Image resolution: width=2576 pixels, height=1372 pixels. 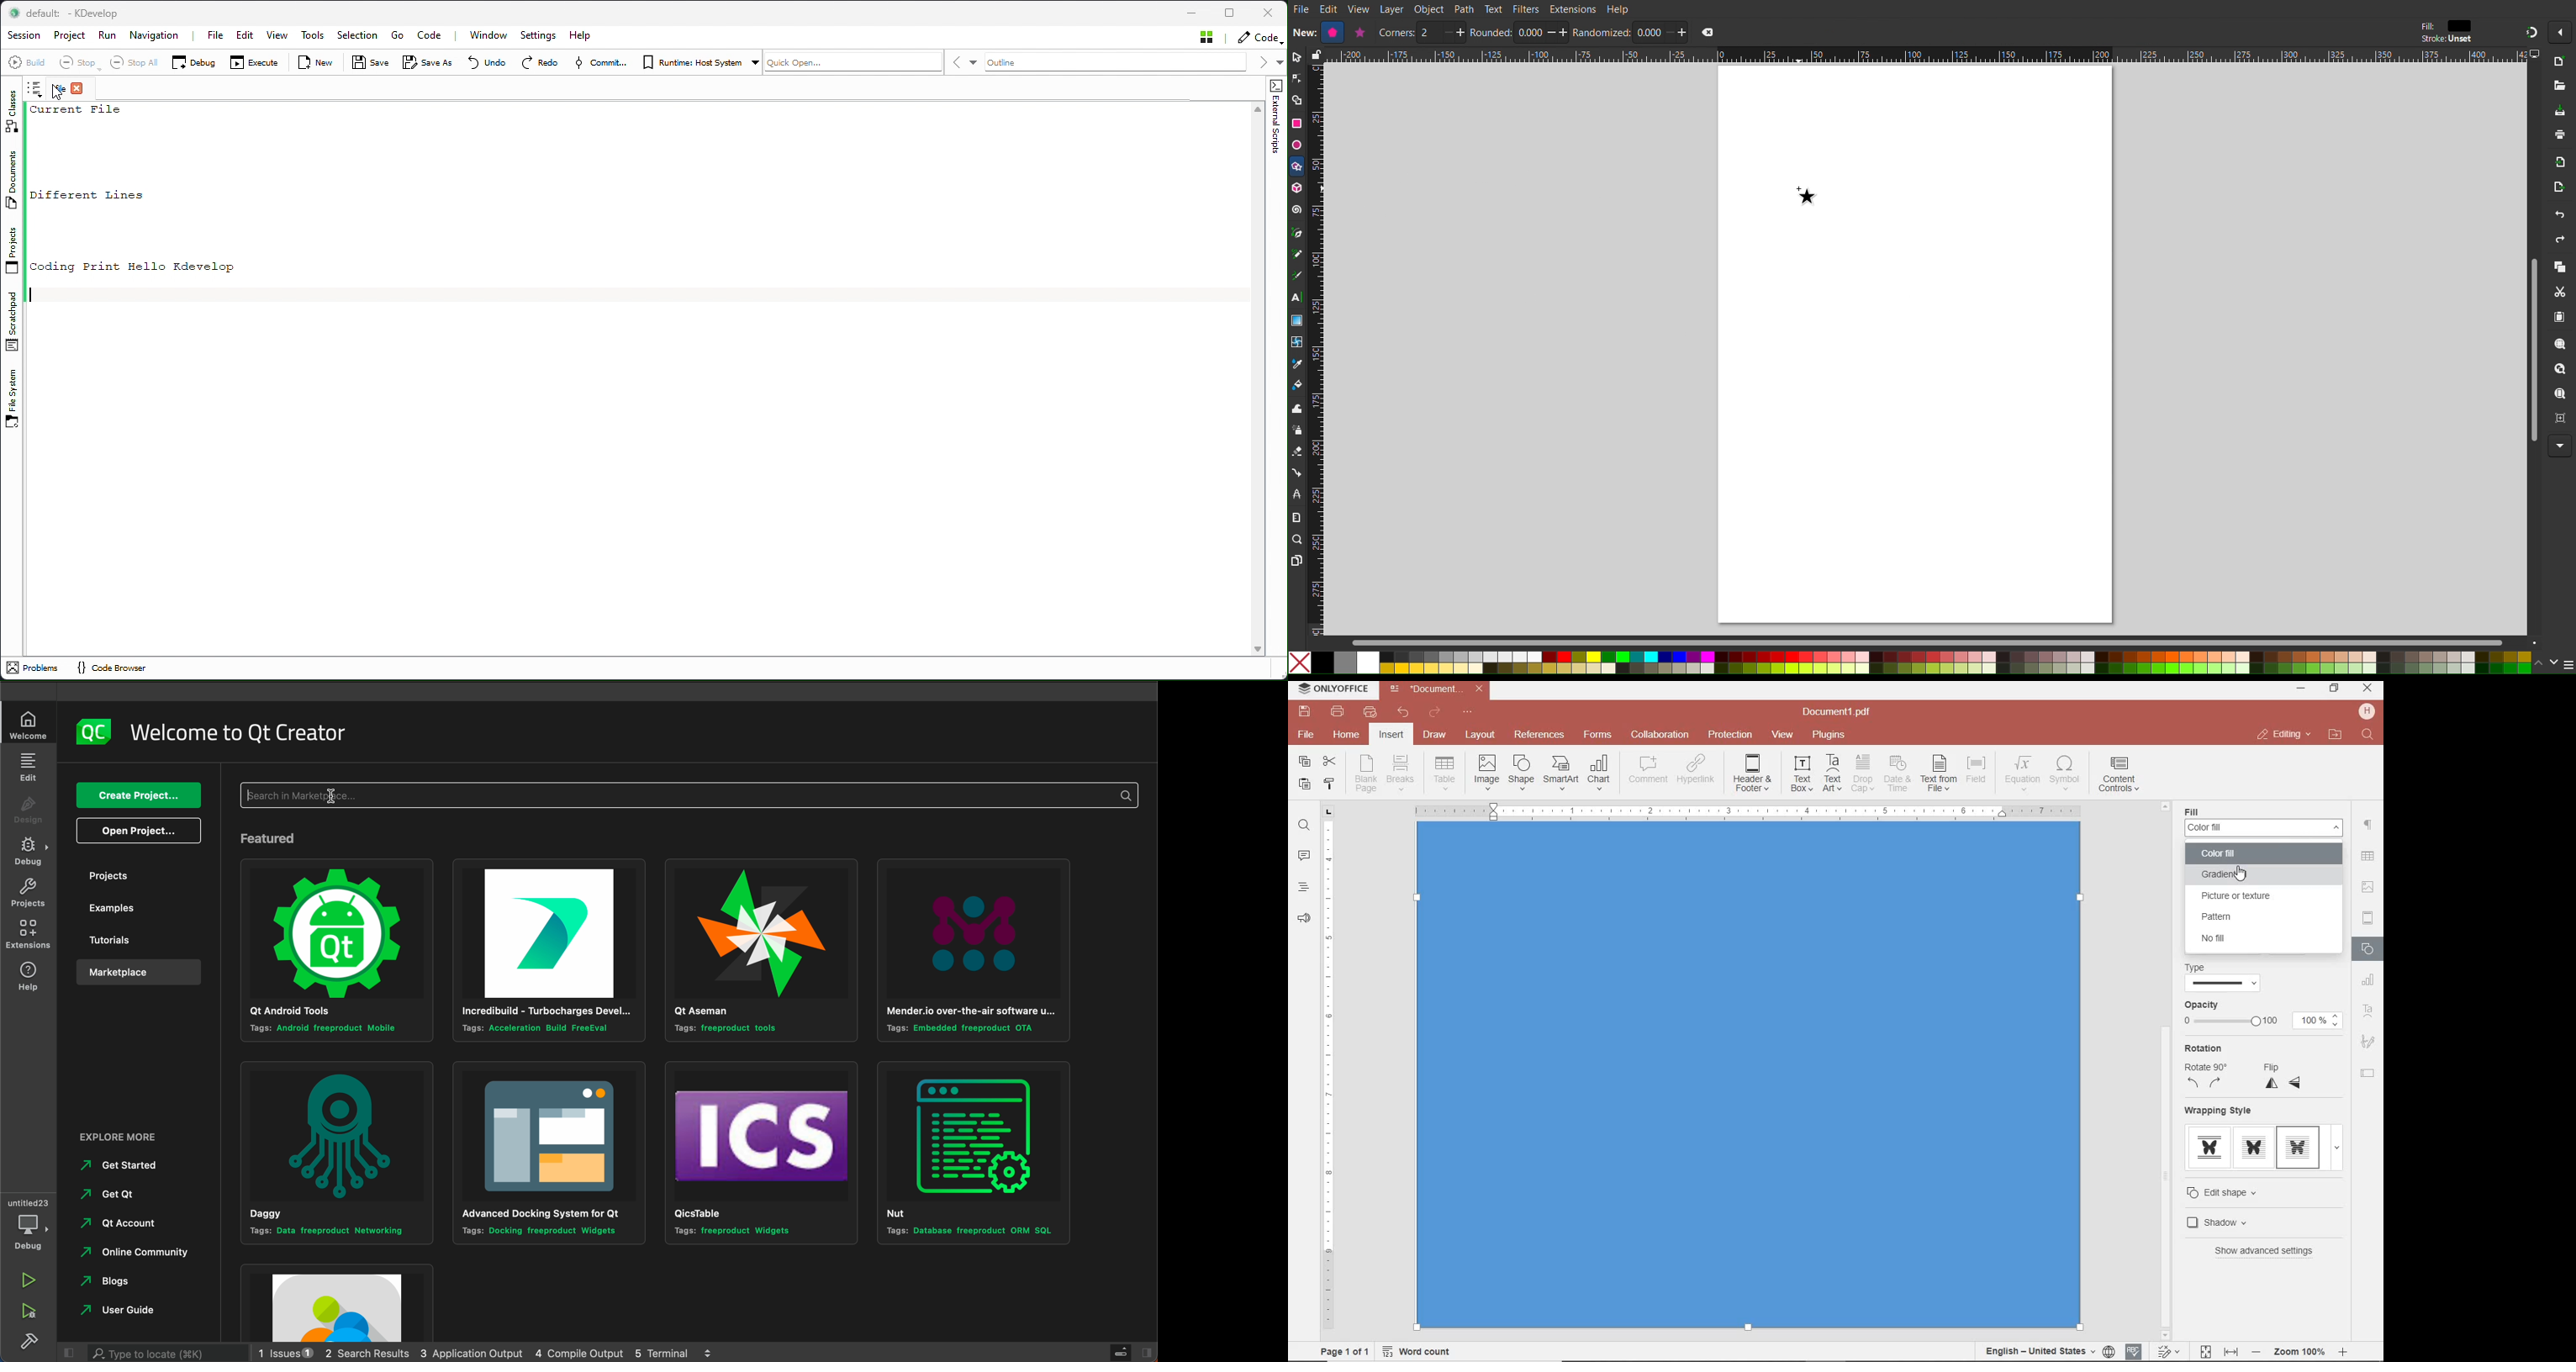 What do you see at coordinates (133, 912) in the screenshot?
I see `examples` at bounding box center [133, 912].